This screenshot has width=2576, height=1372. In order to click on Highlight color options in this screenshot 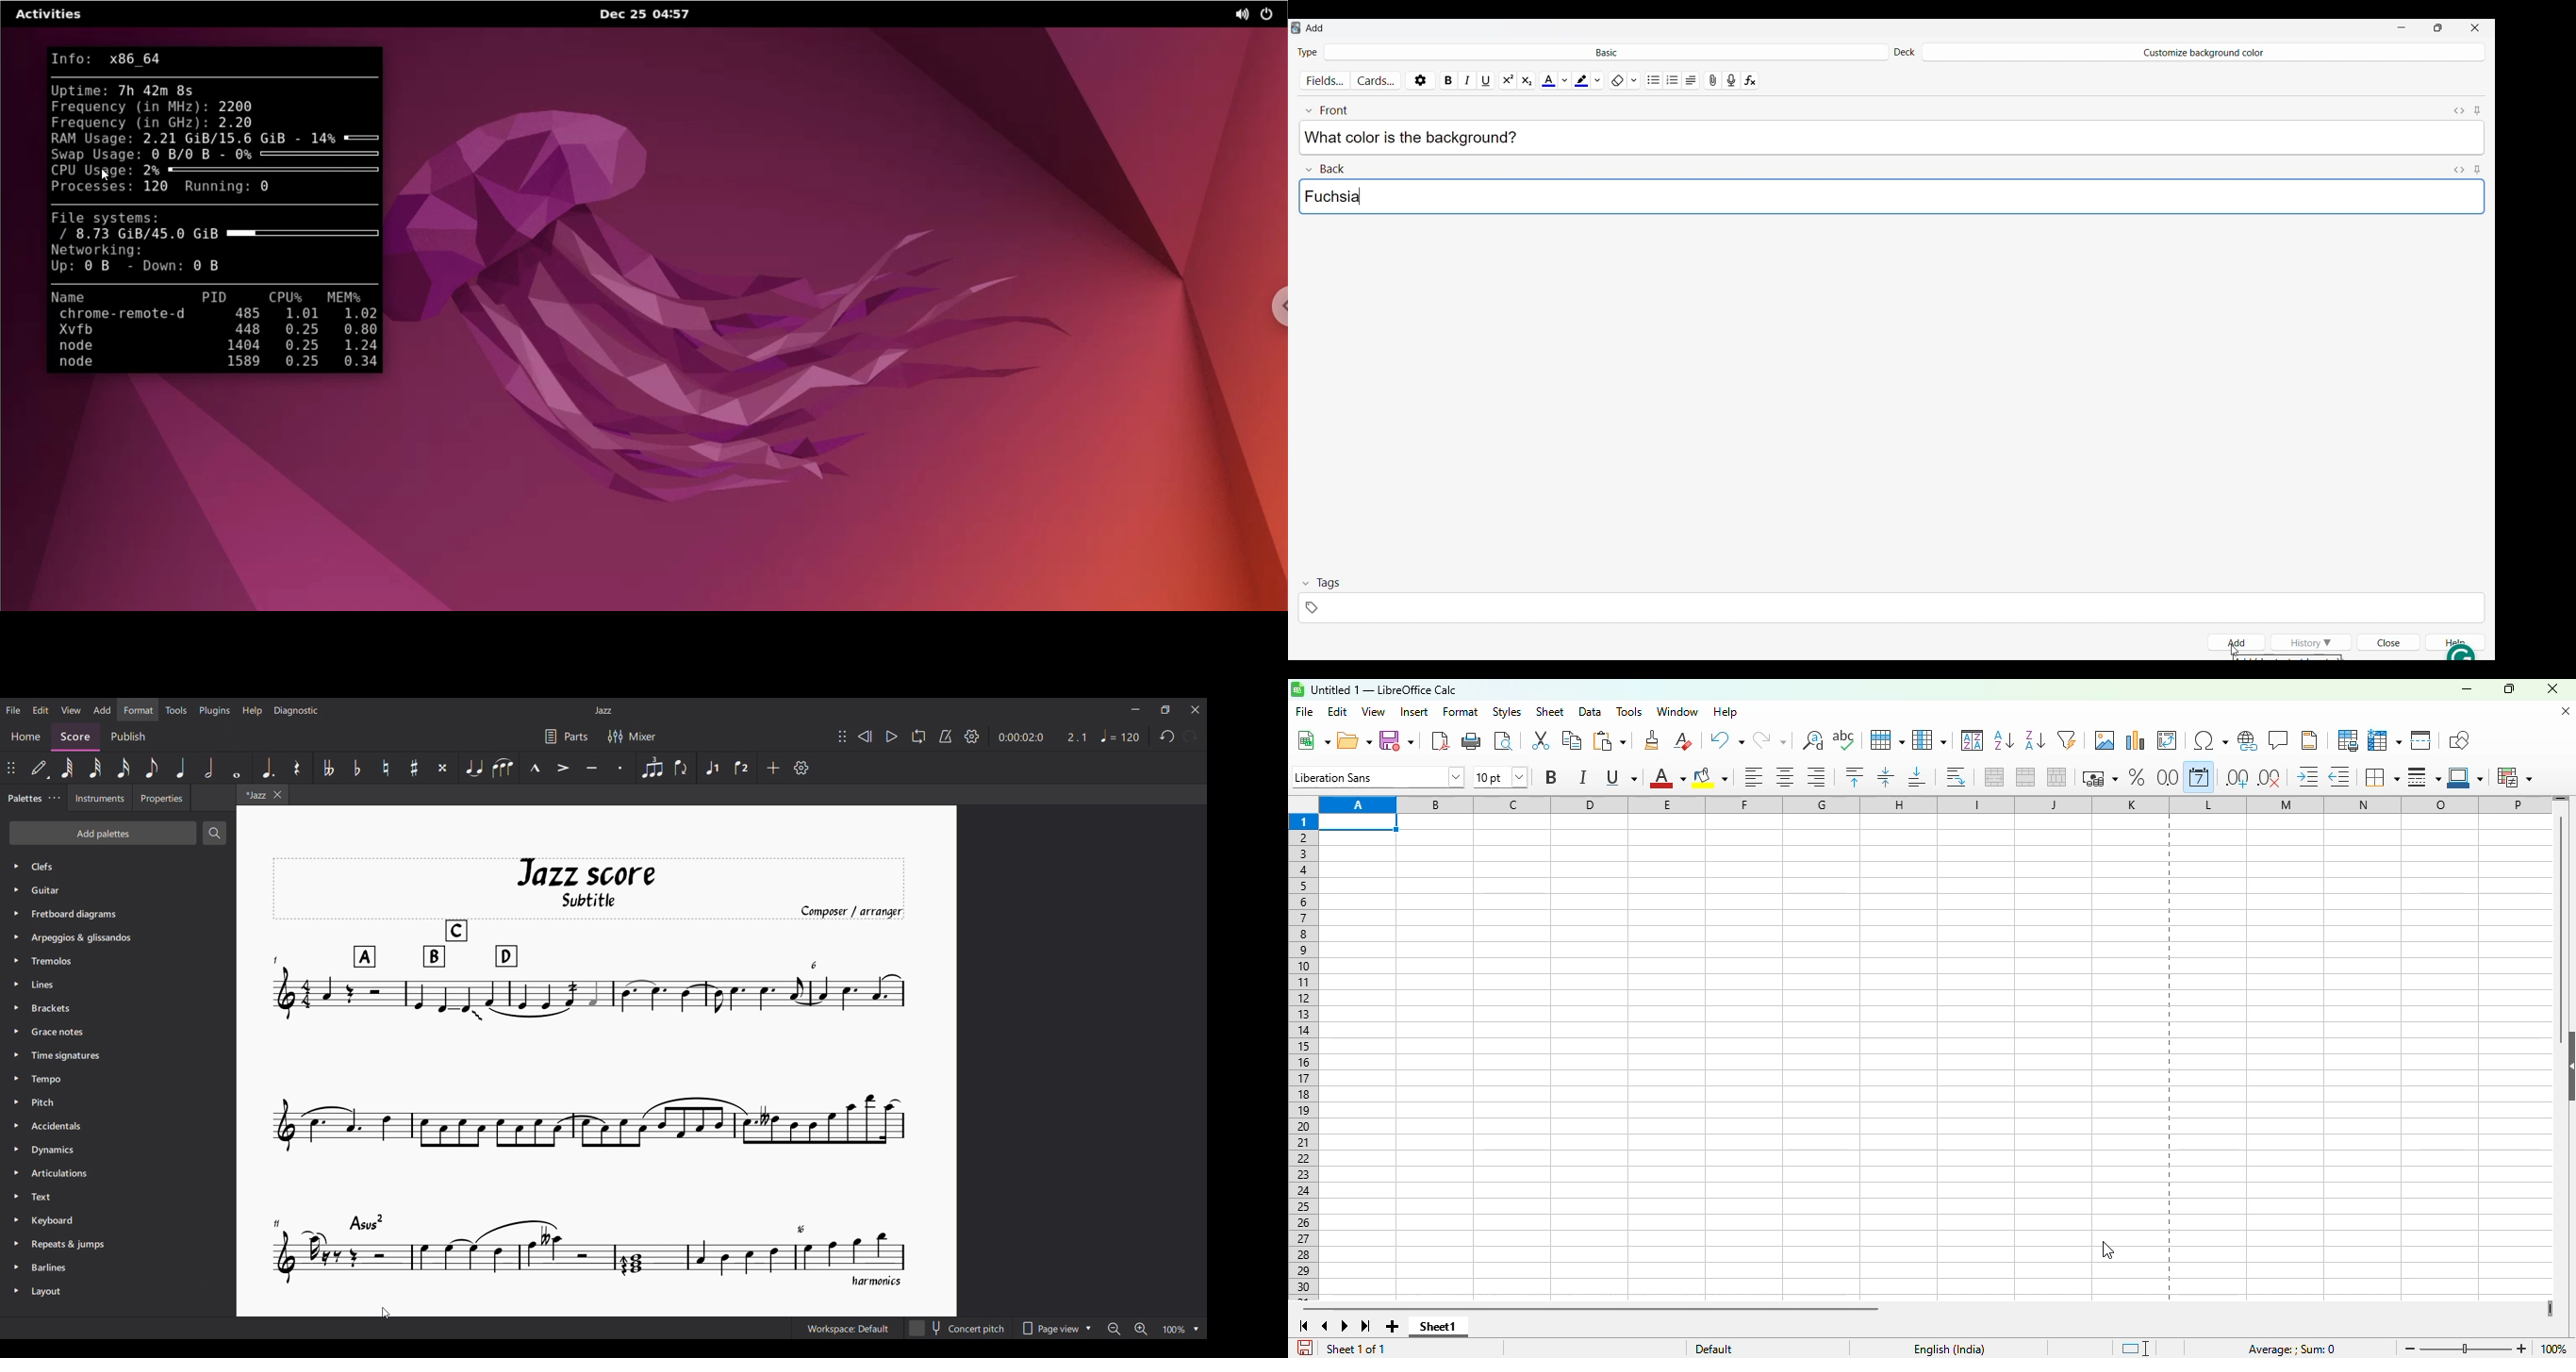, I will do `click(1598, 78)`.